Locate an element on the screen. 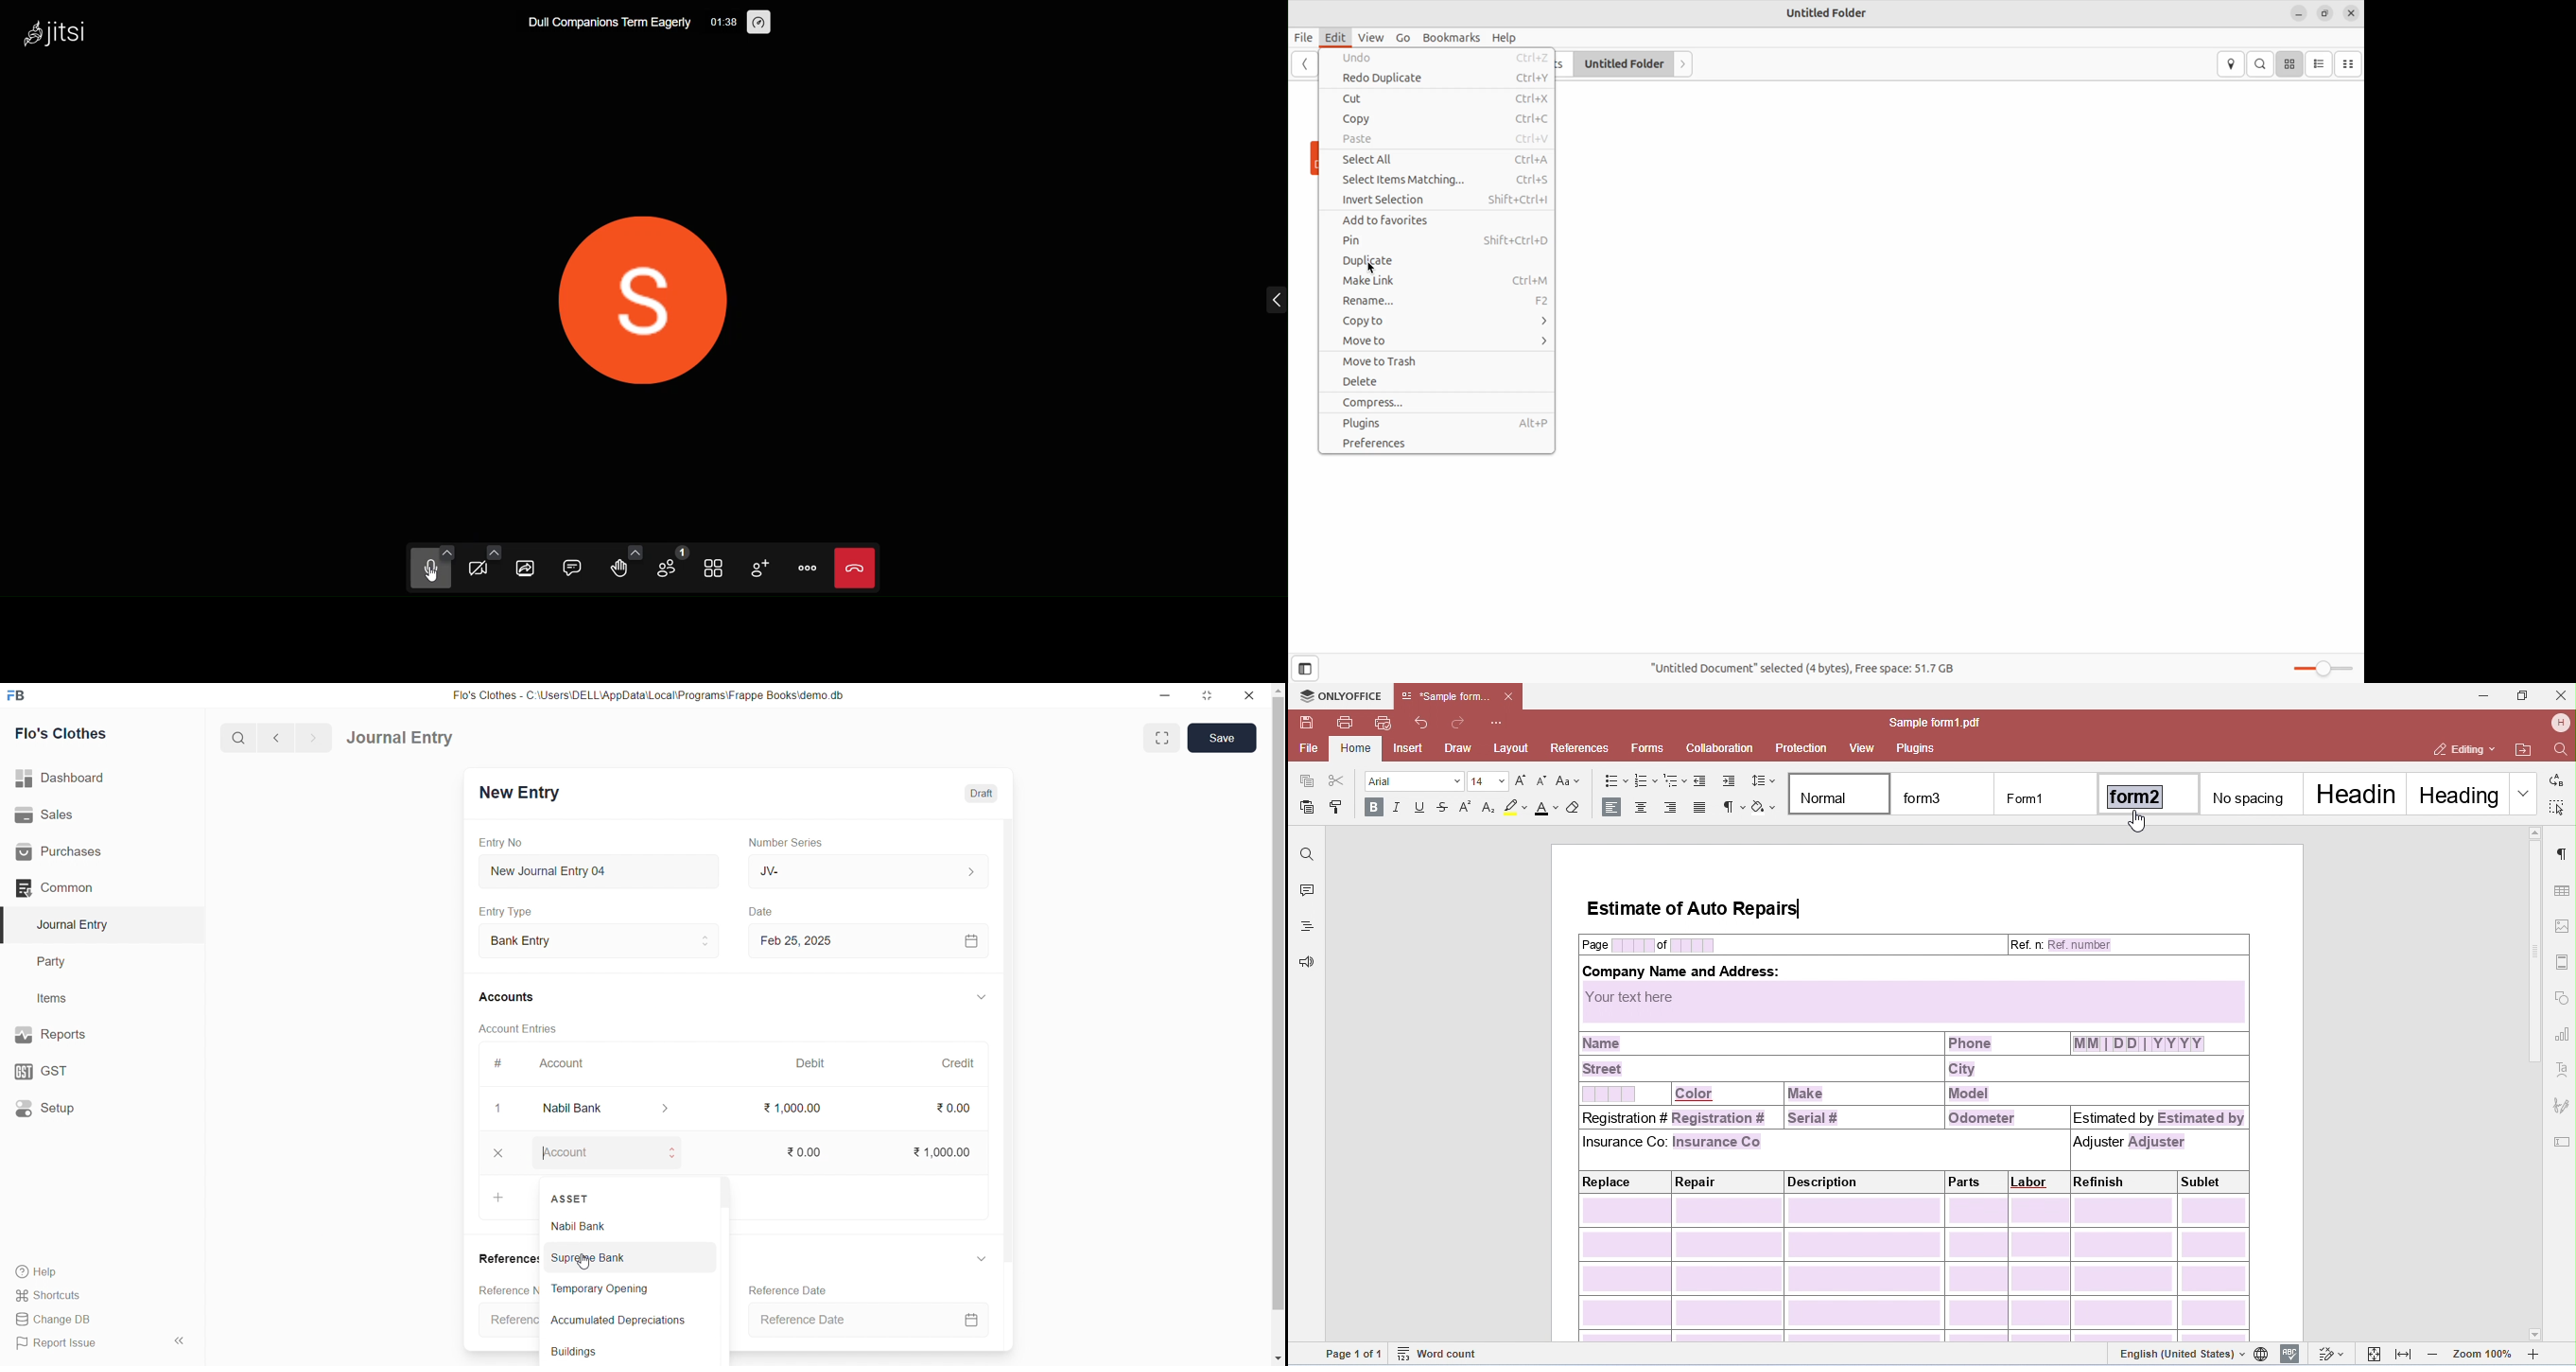  GST is located at coordinates (92, 1068).